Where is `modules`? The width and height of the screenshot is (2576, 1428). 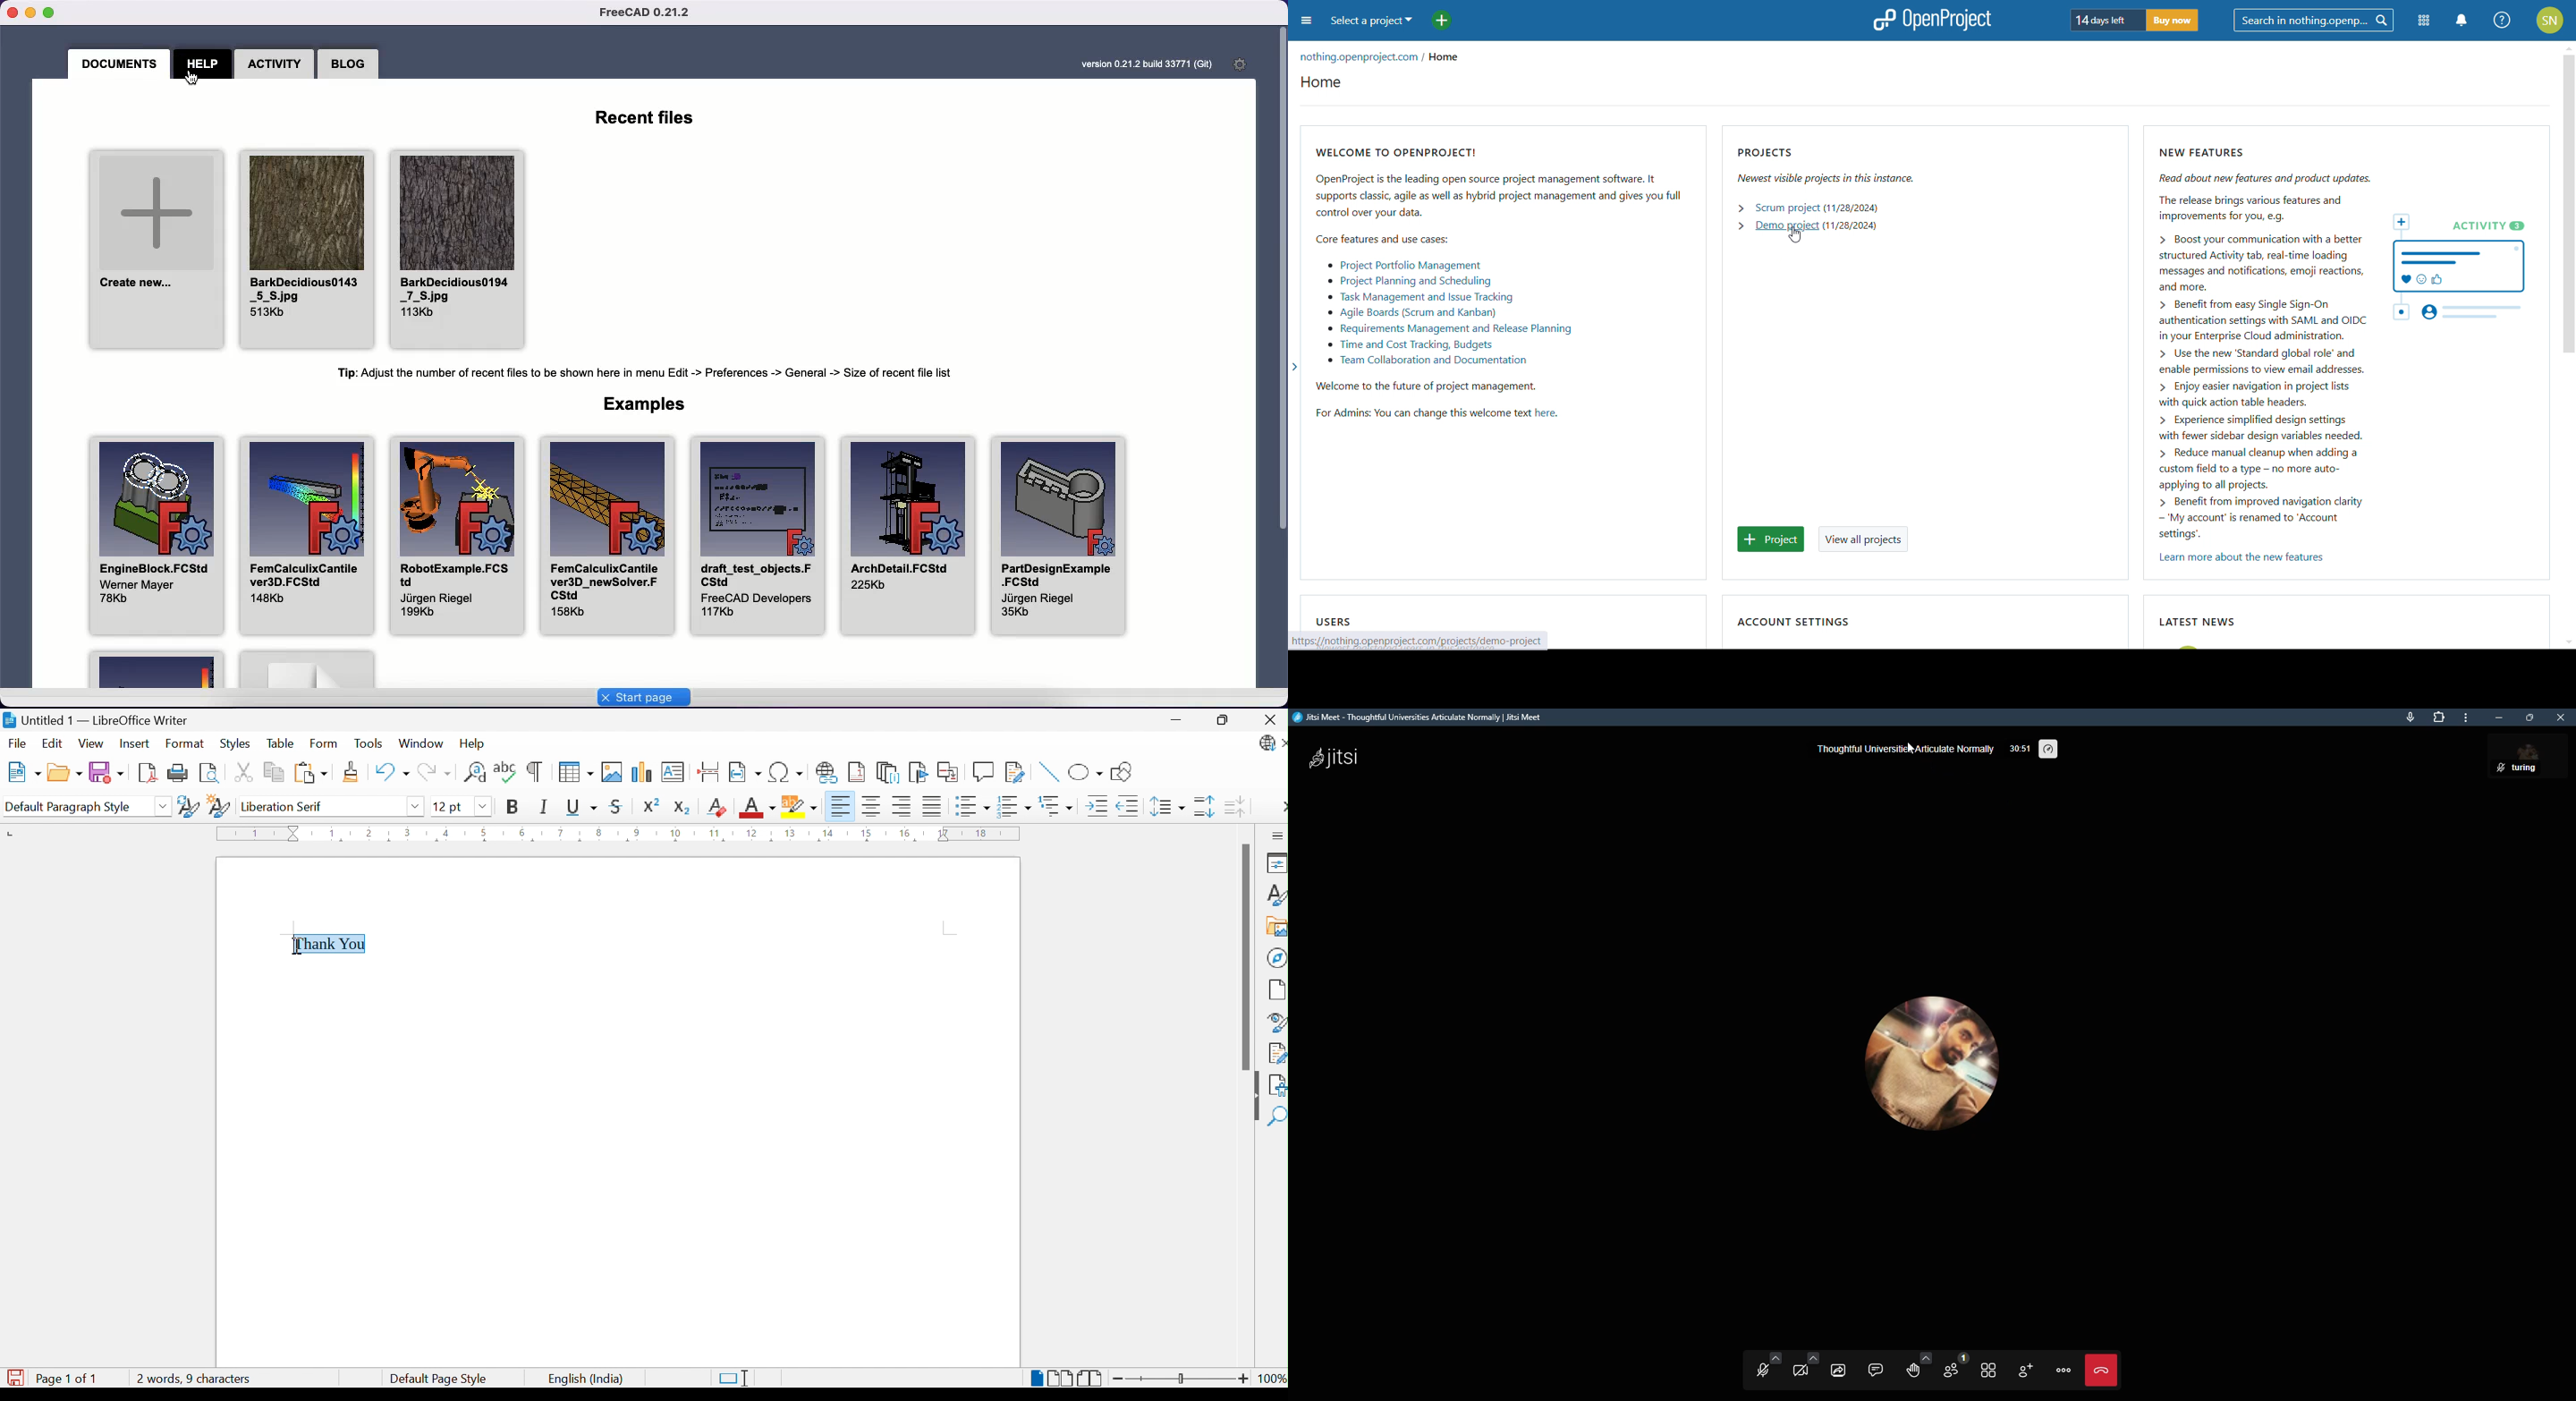
modules is located at coordinates (2422, 21).